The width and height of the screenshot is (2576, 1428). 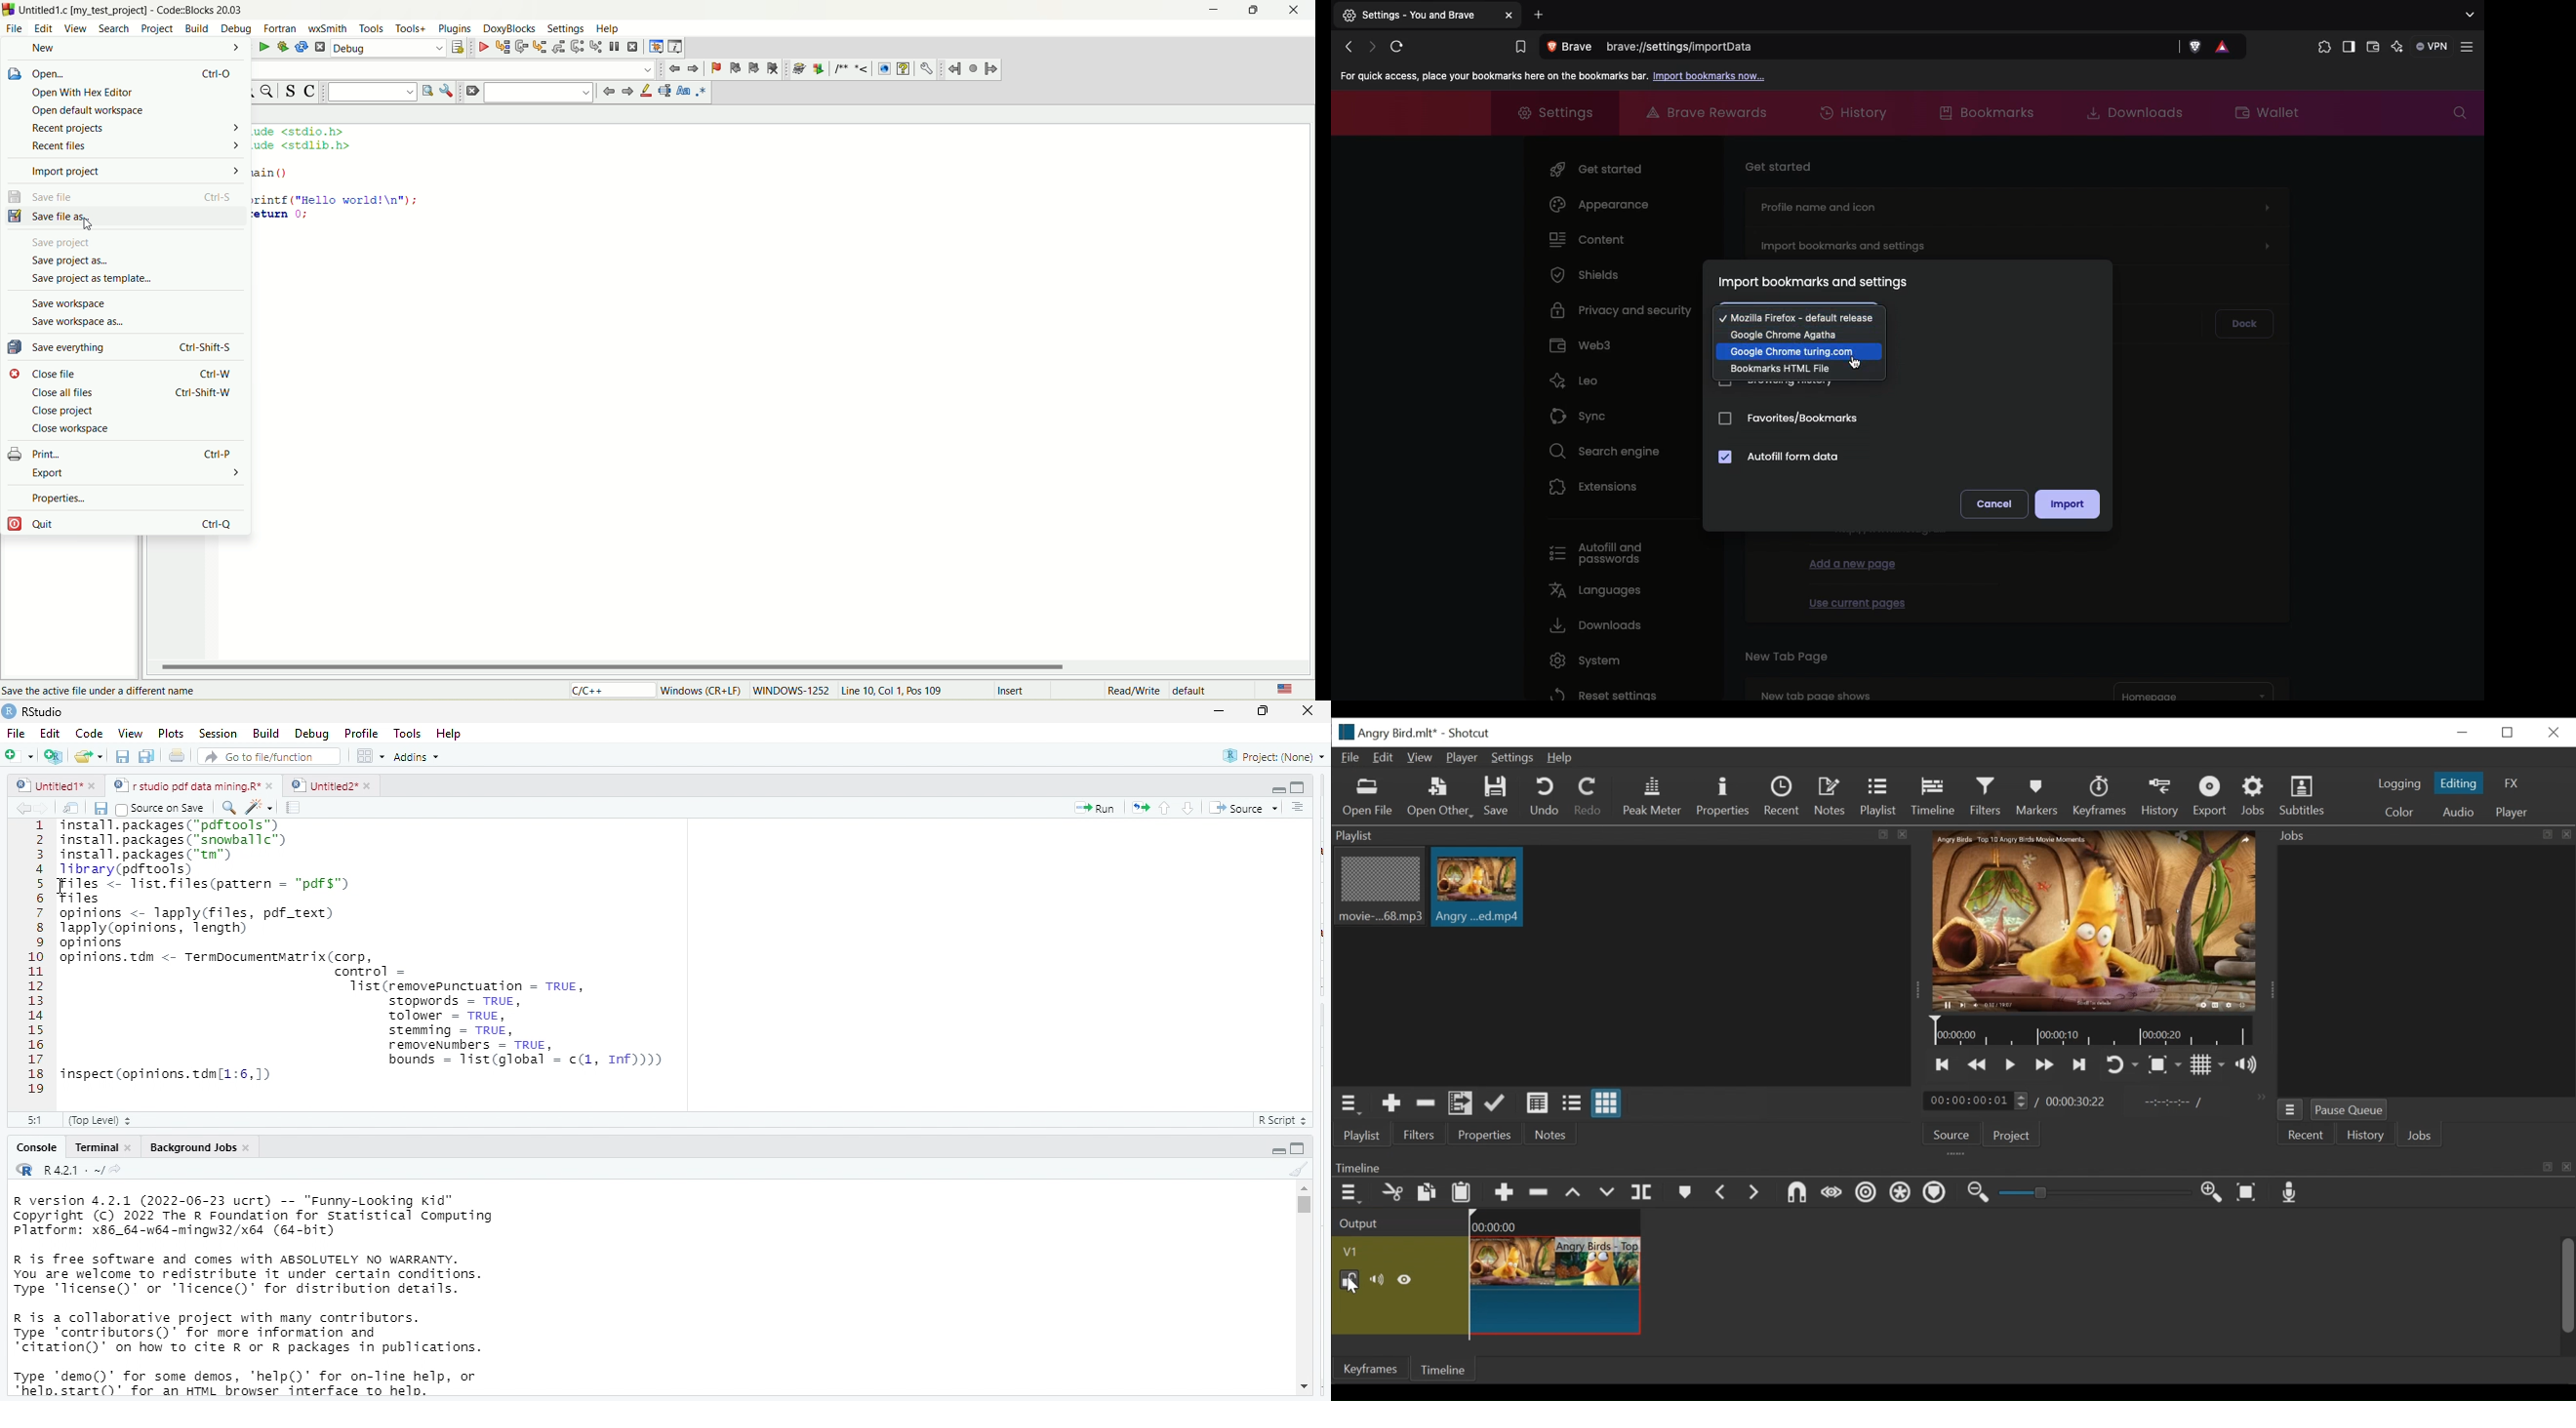 What do you see at coordinates (65, 891) in the screenshot?
I see `cursor movement` at bounding box center [65, 891].